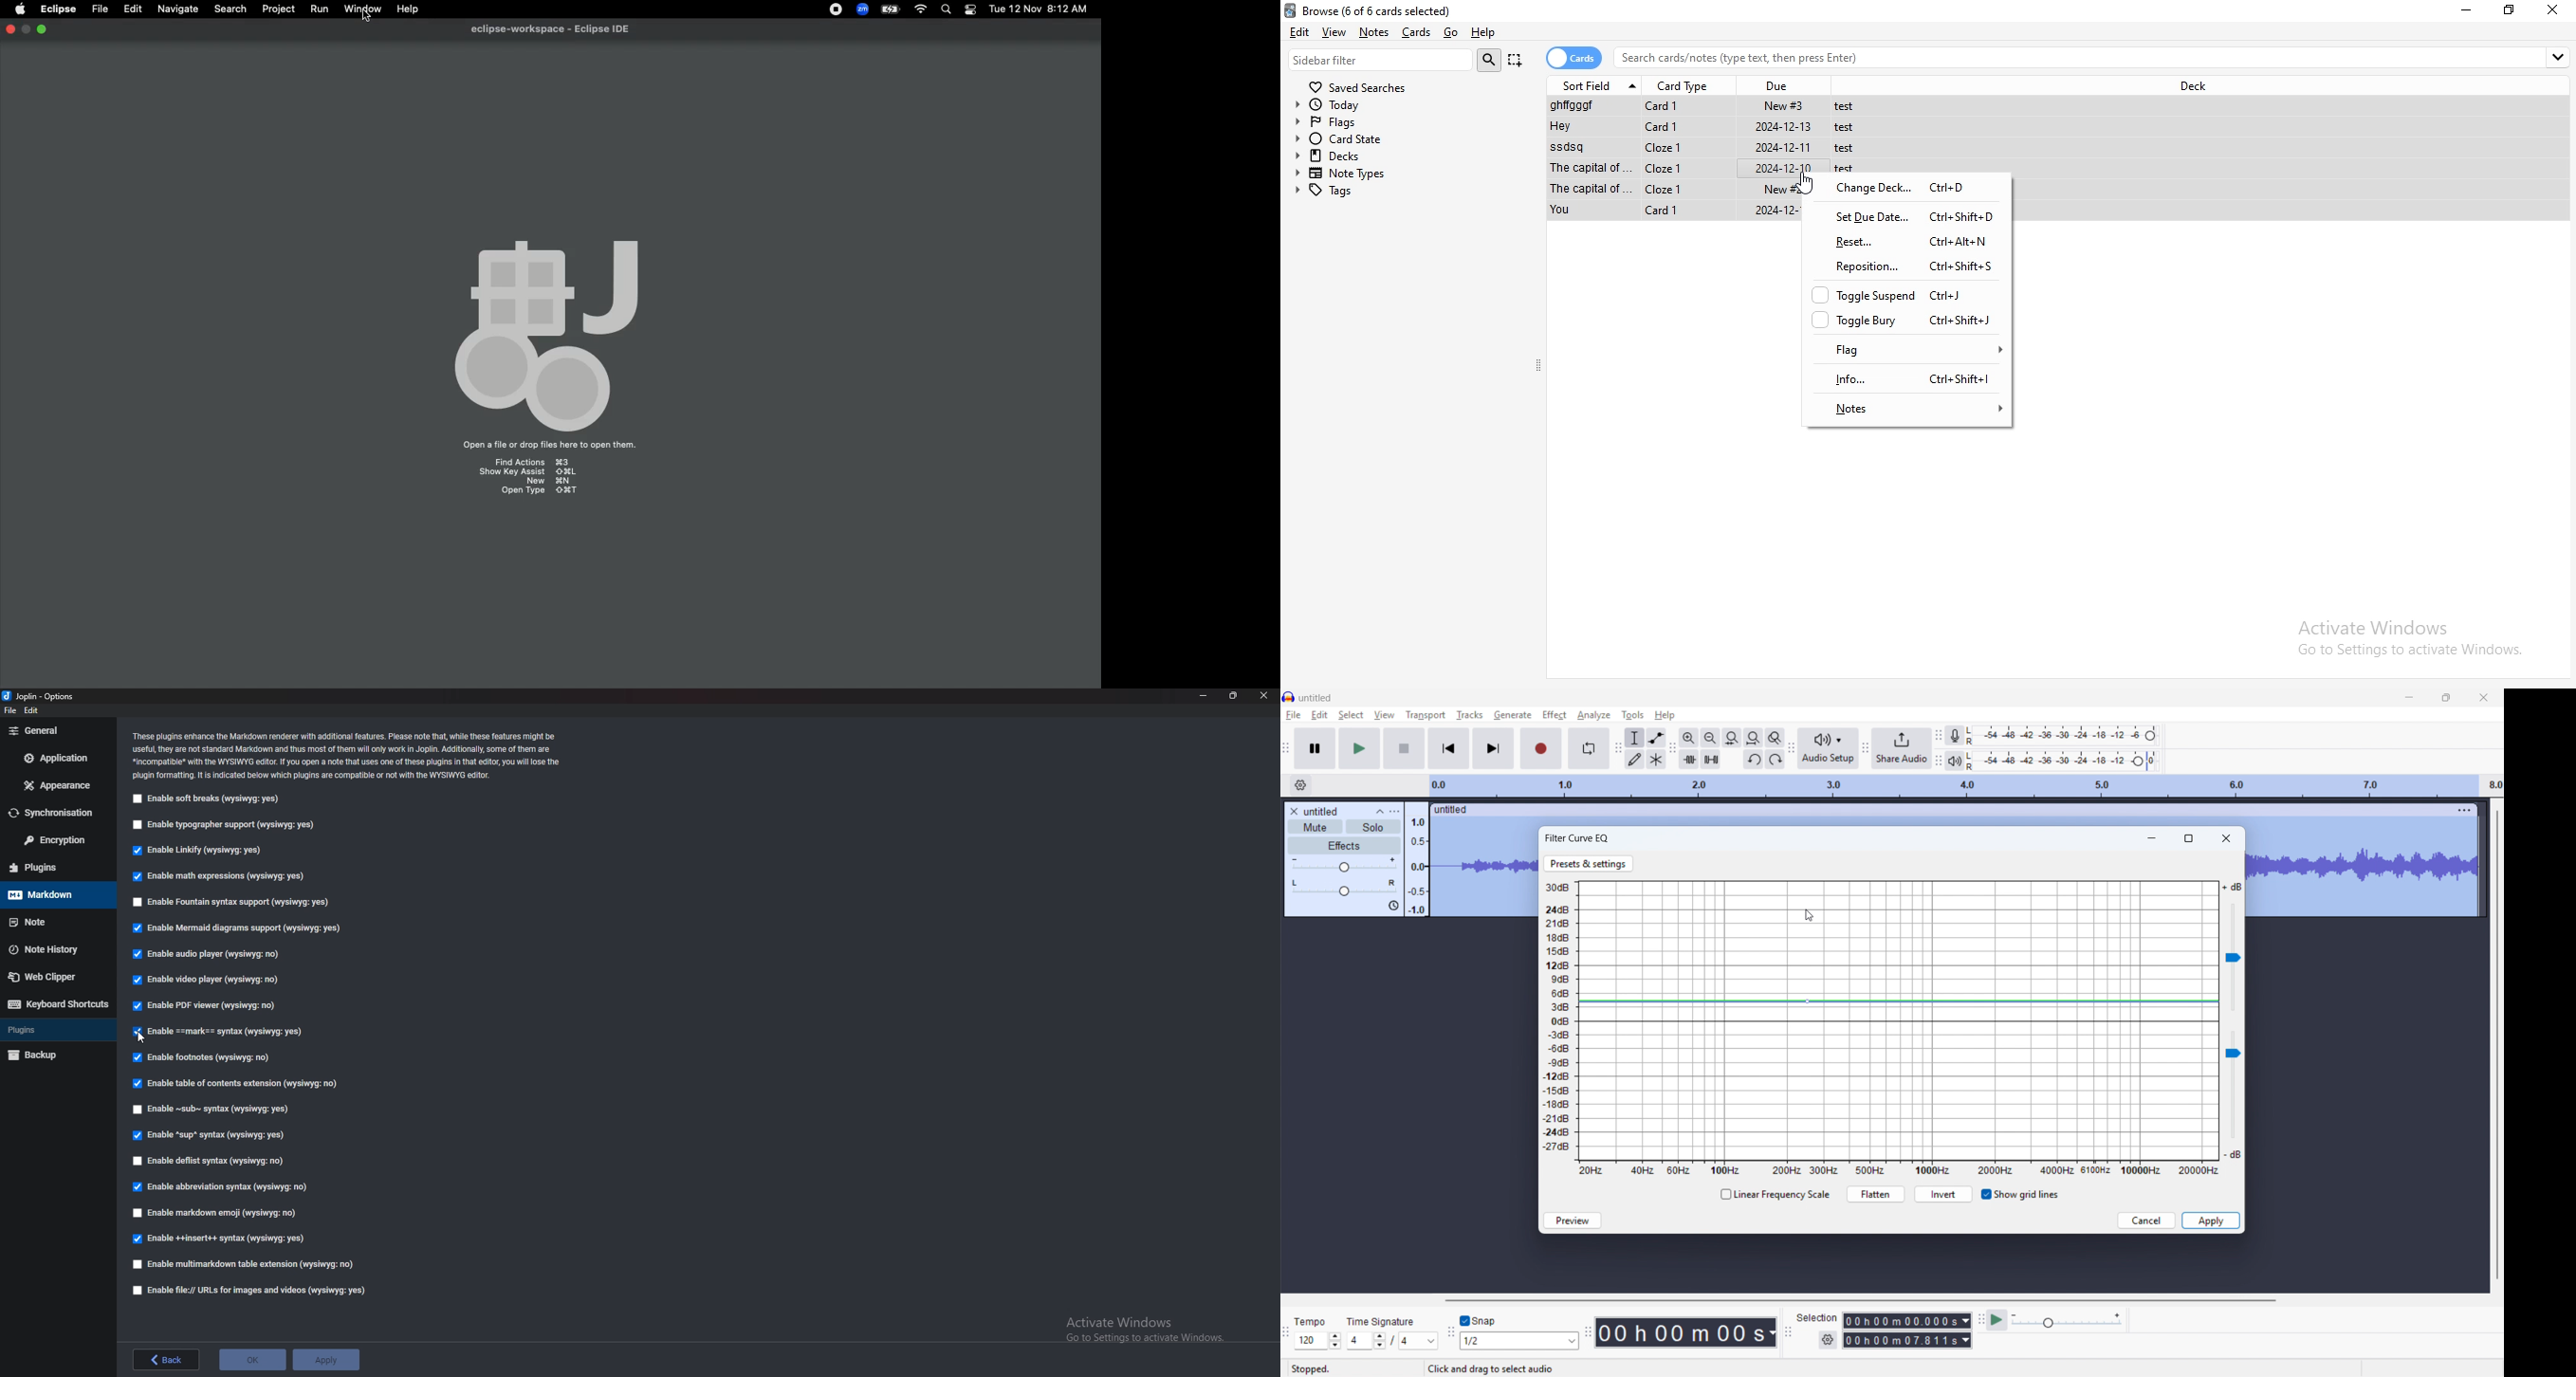 The width and height of the screenshot is (2576, 1400). Describe the element at coordinates (218, 1239) in the screenshot. I see `enable insert syntax` at that location.